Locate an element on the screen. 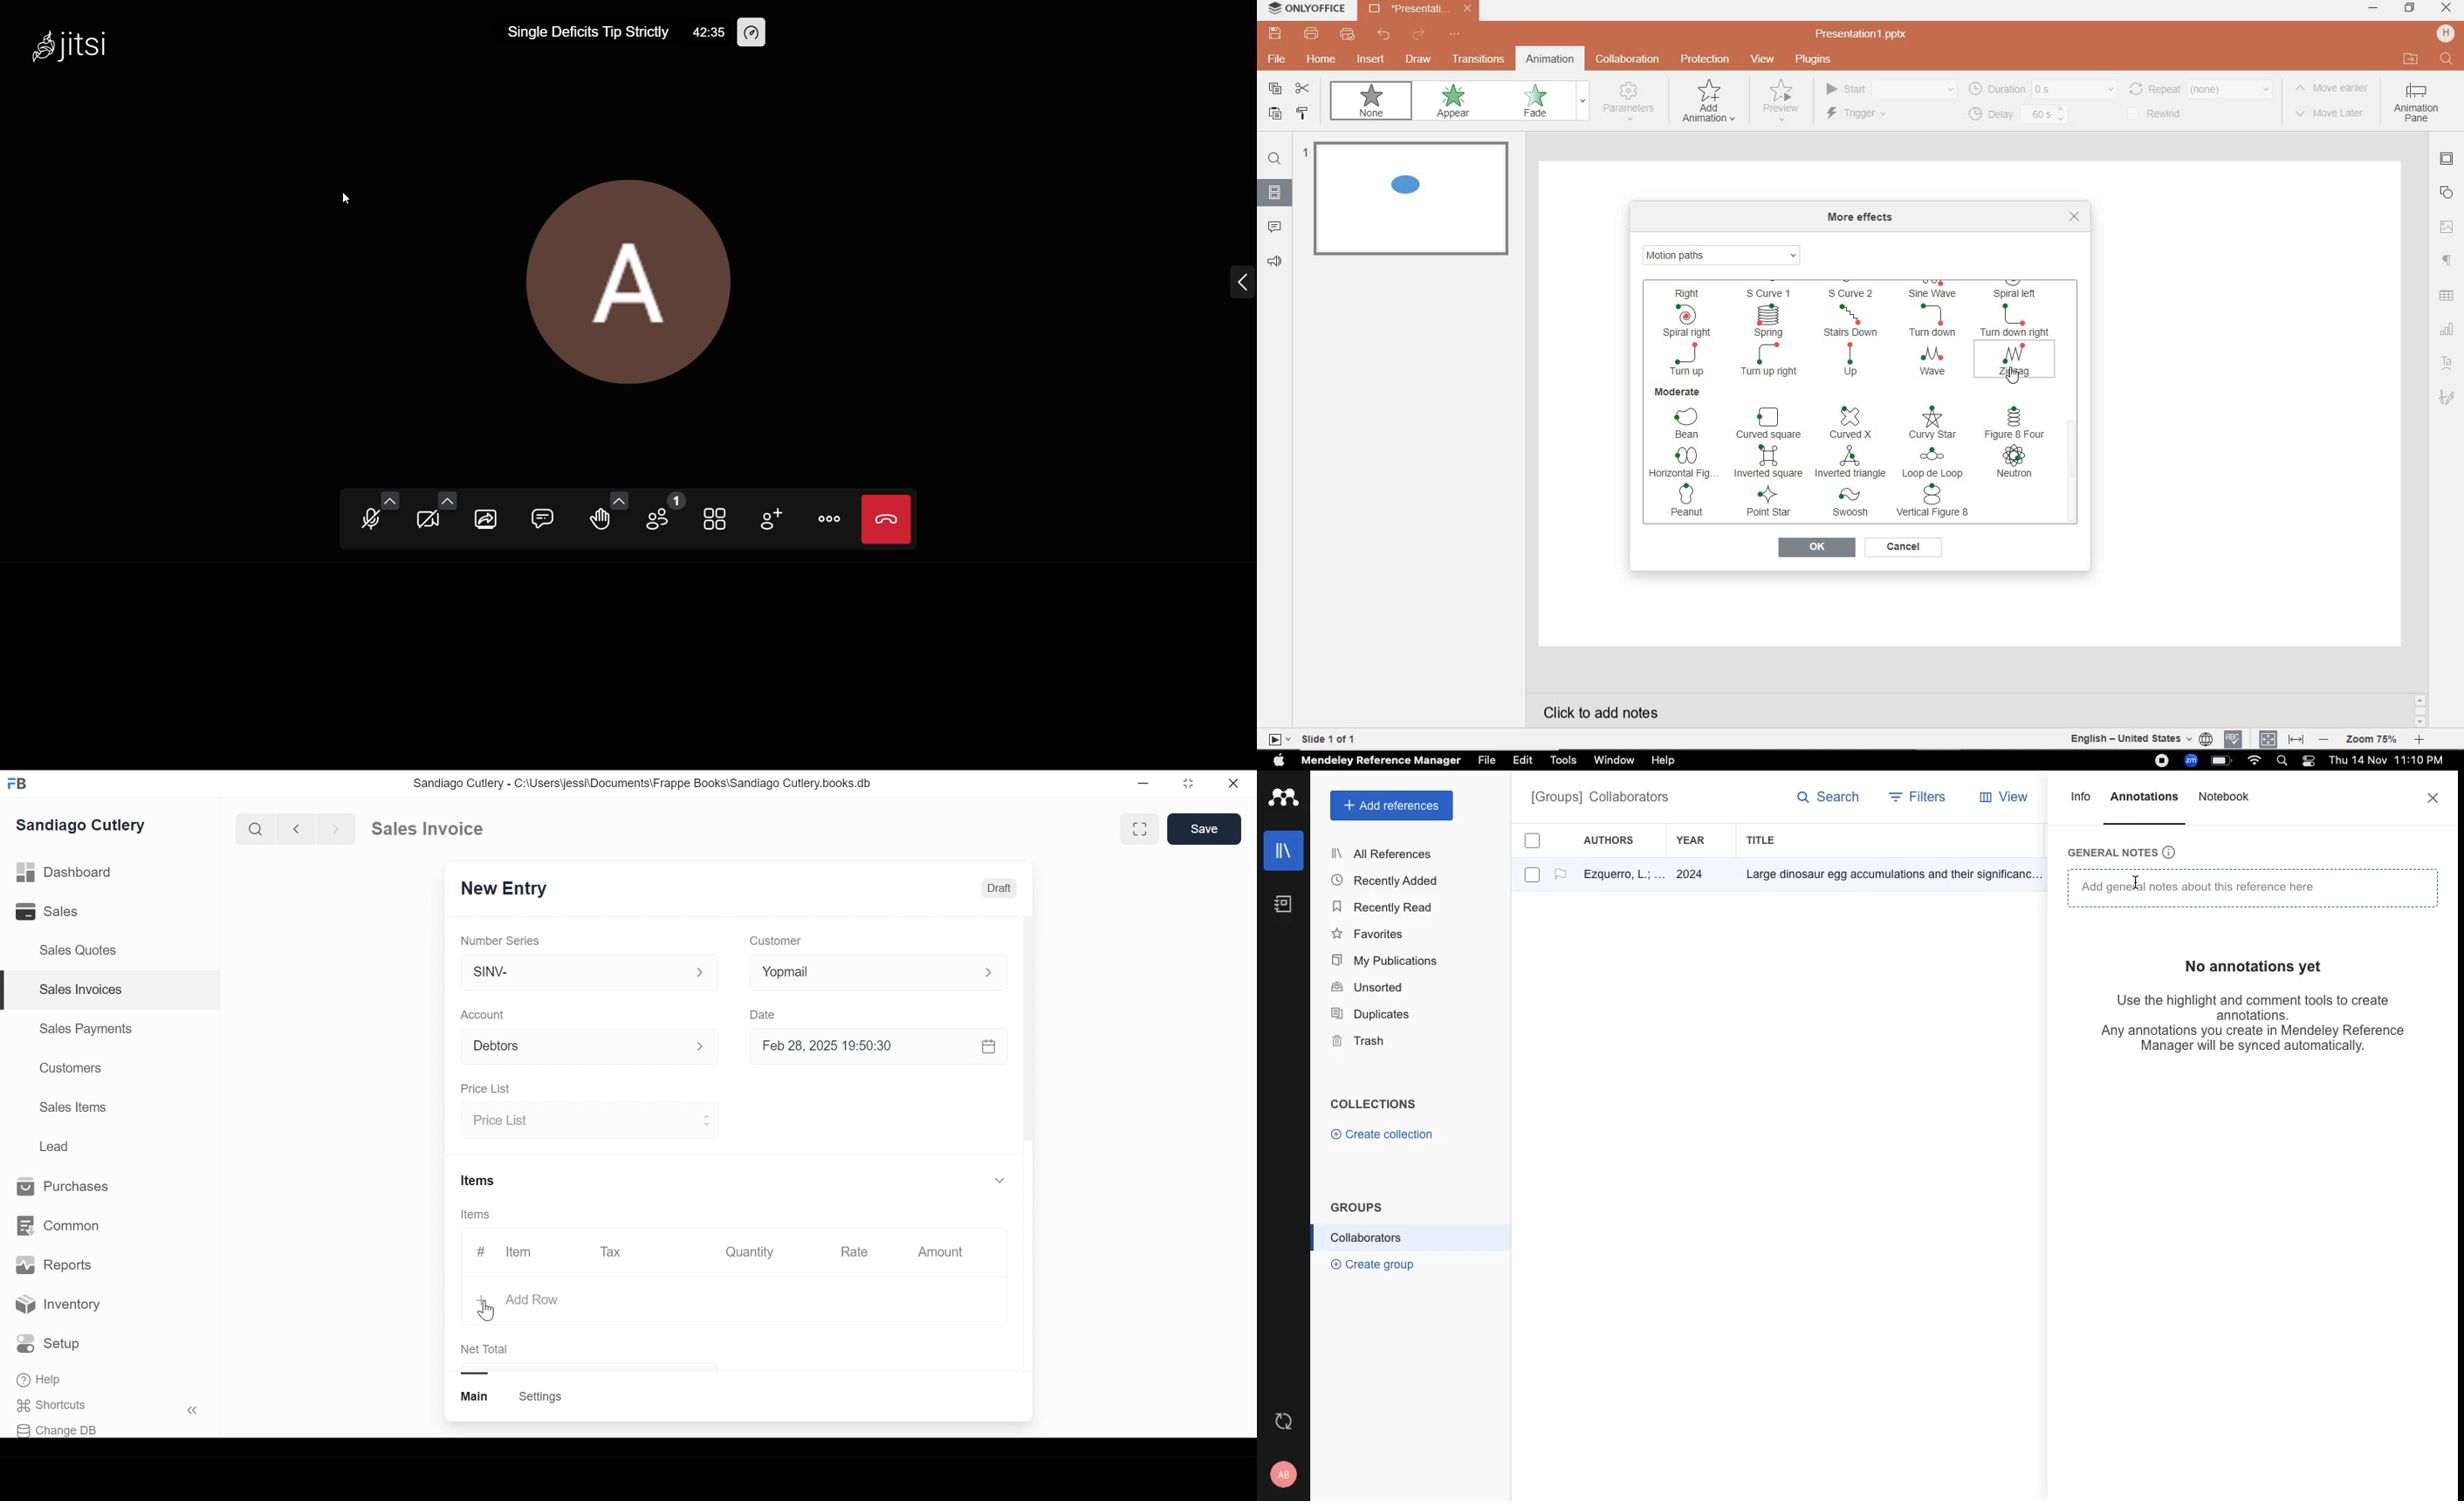 This screenshot has height=1512, width=2464. Start camera is located at coordinates (426, 522).